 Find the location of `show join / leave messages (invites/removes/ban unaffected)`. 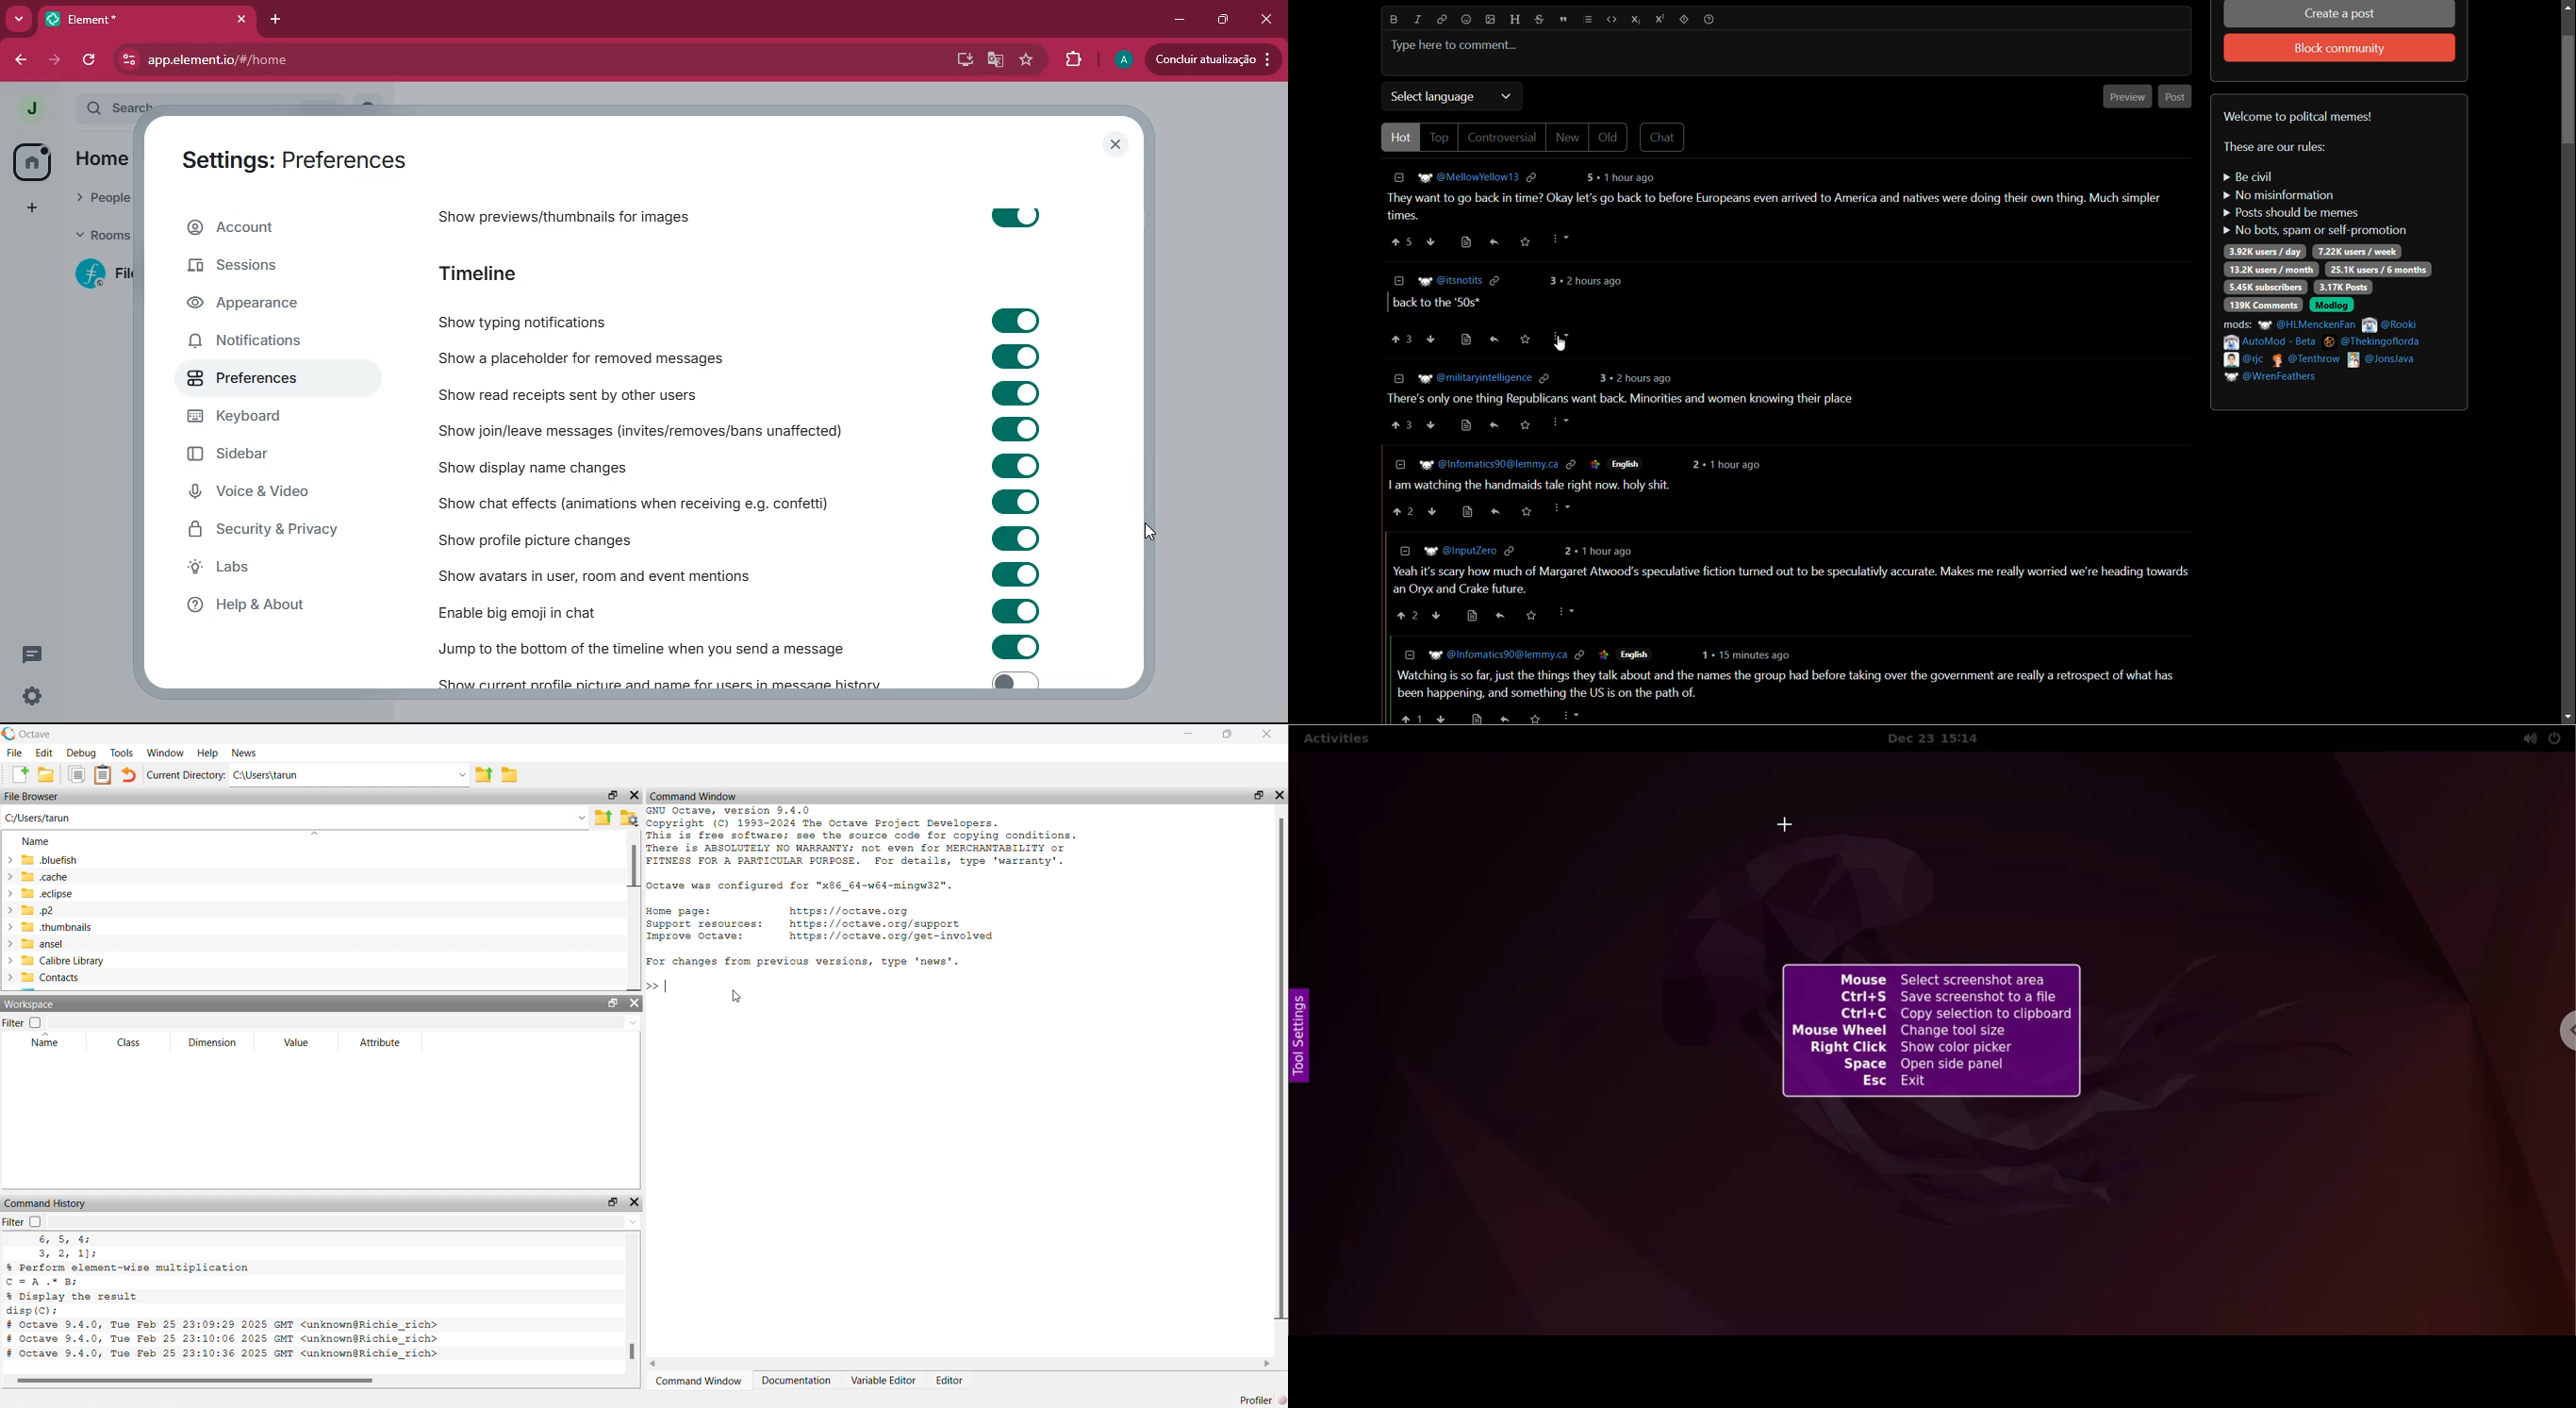

show join / leave messages (invites/removes/ban unaffected) is located at coordinates (647, 430).